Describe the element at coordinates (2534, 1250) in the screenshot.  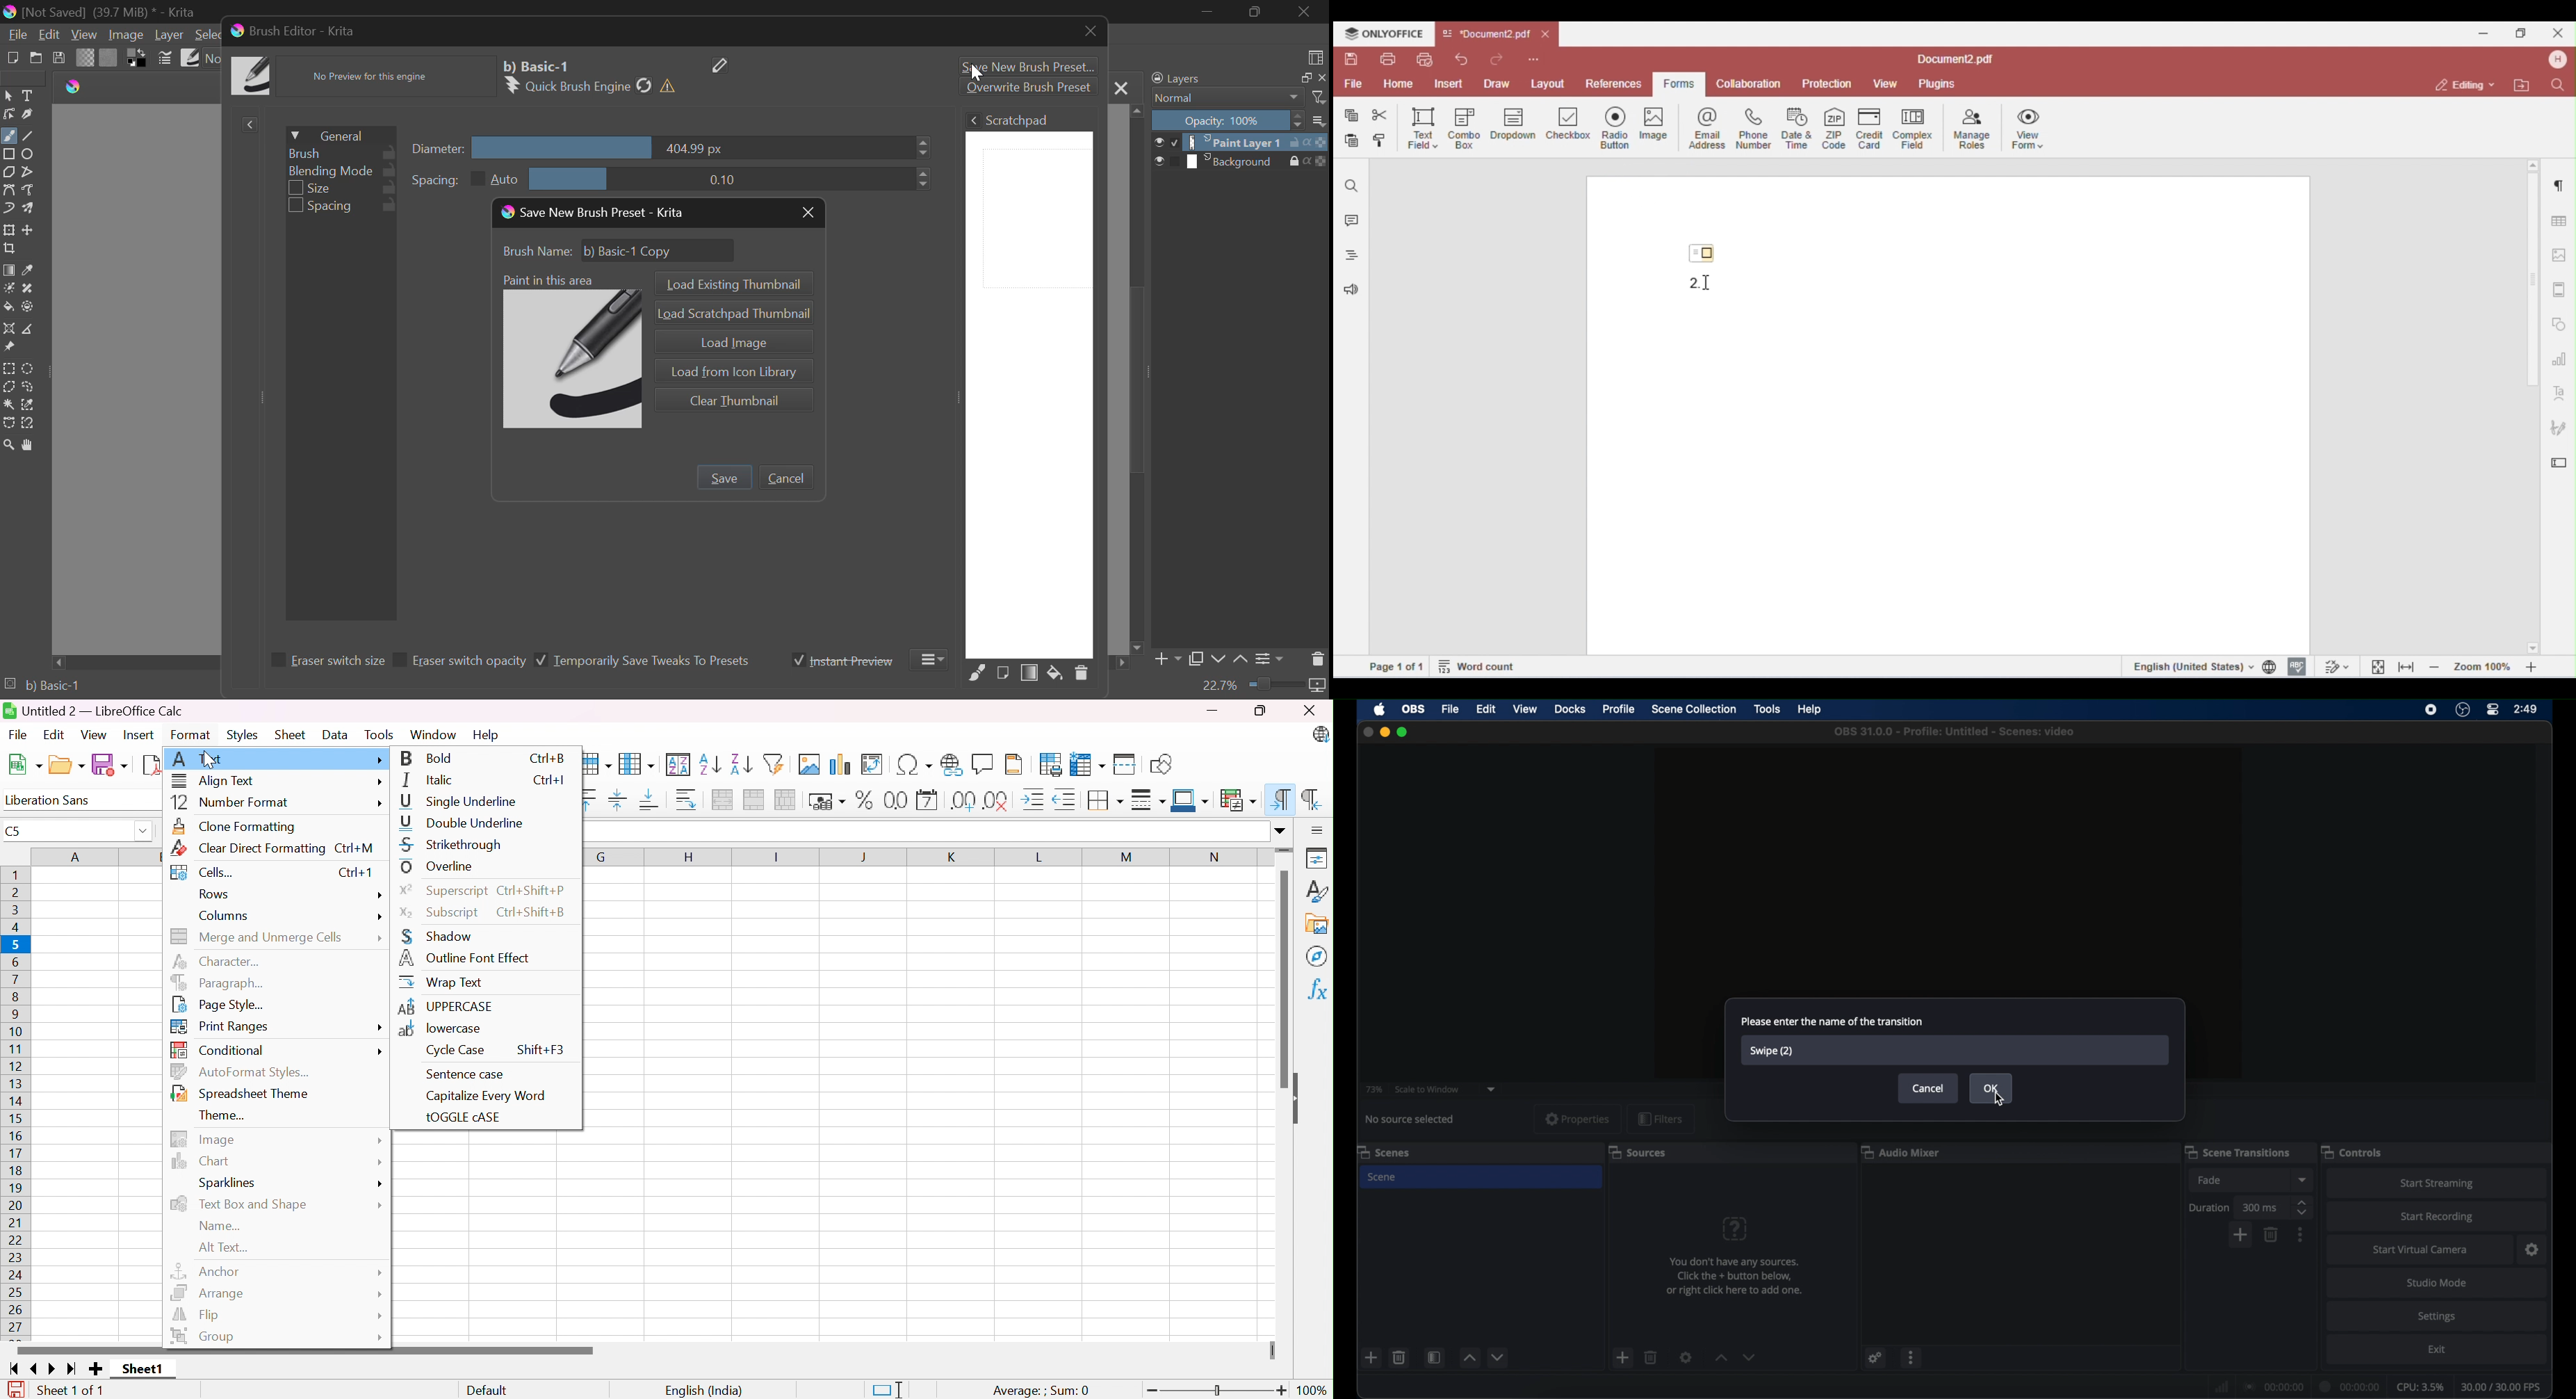
I see `settings` at that location.